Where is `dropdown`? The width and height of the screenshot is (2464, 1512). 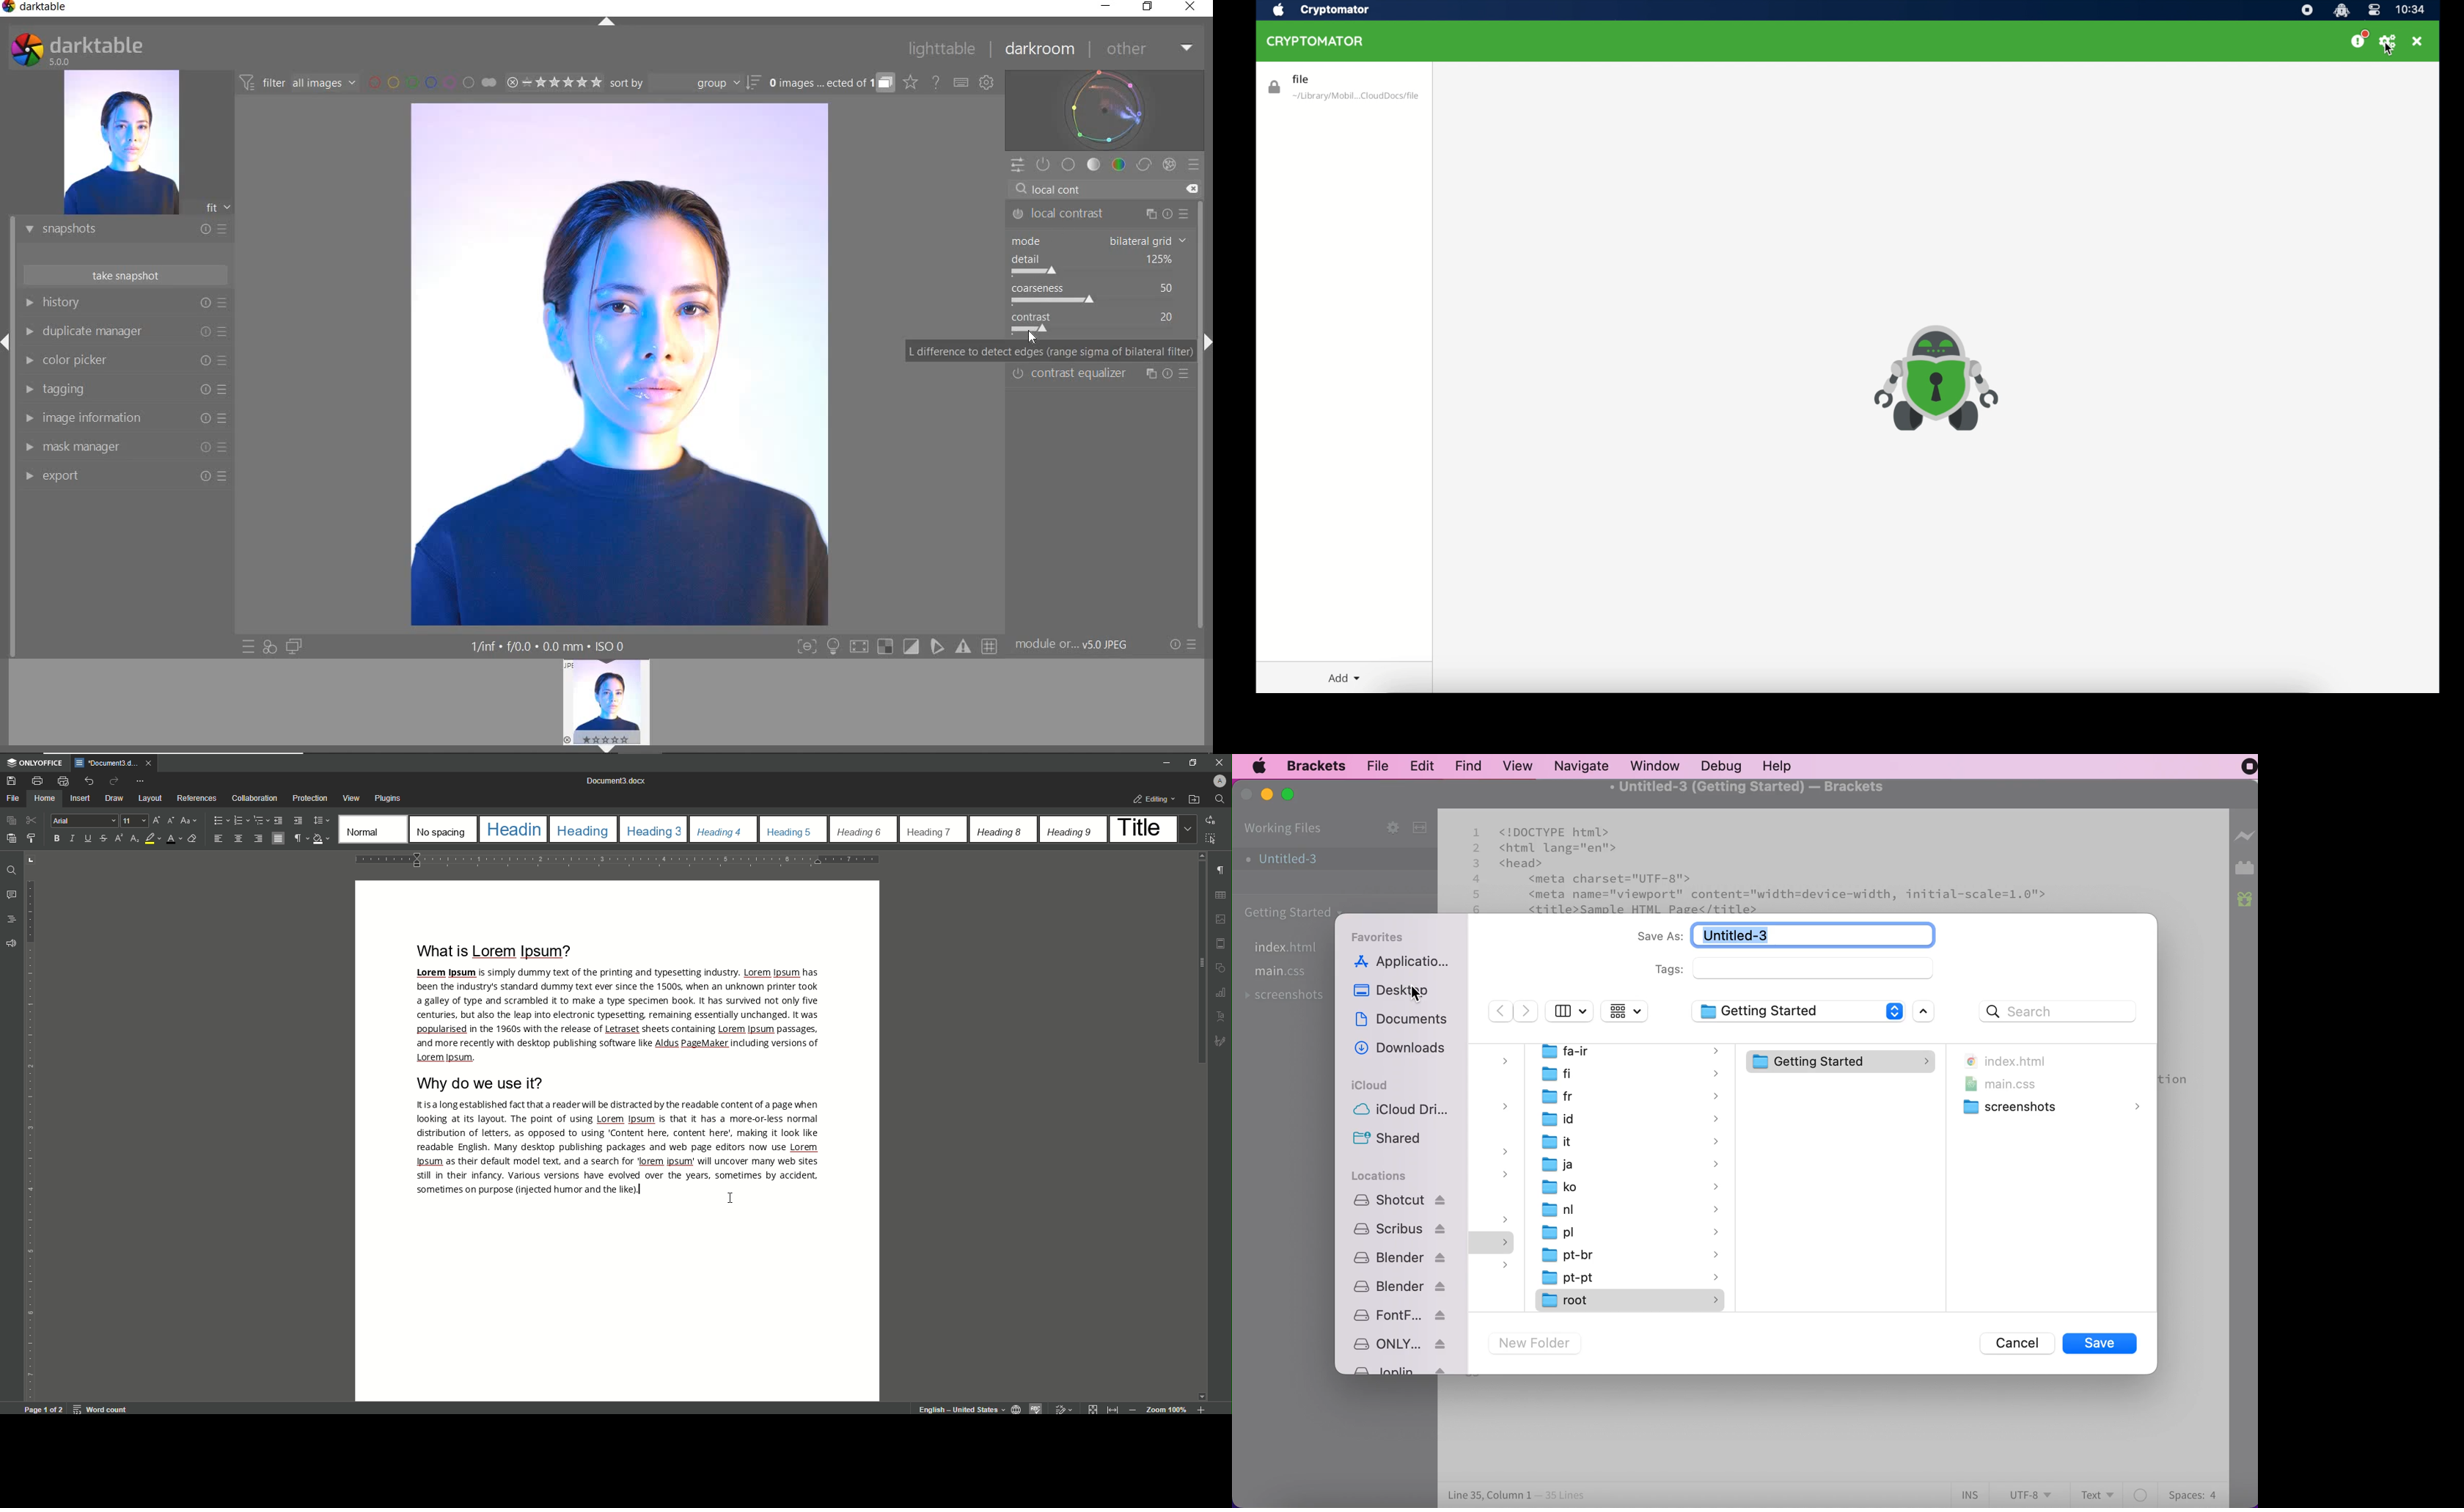
dropdown is located at coordinates (1505, 1061).